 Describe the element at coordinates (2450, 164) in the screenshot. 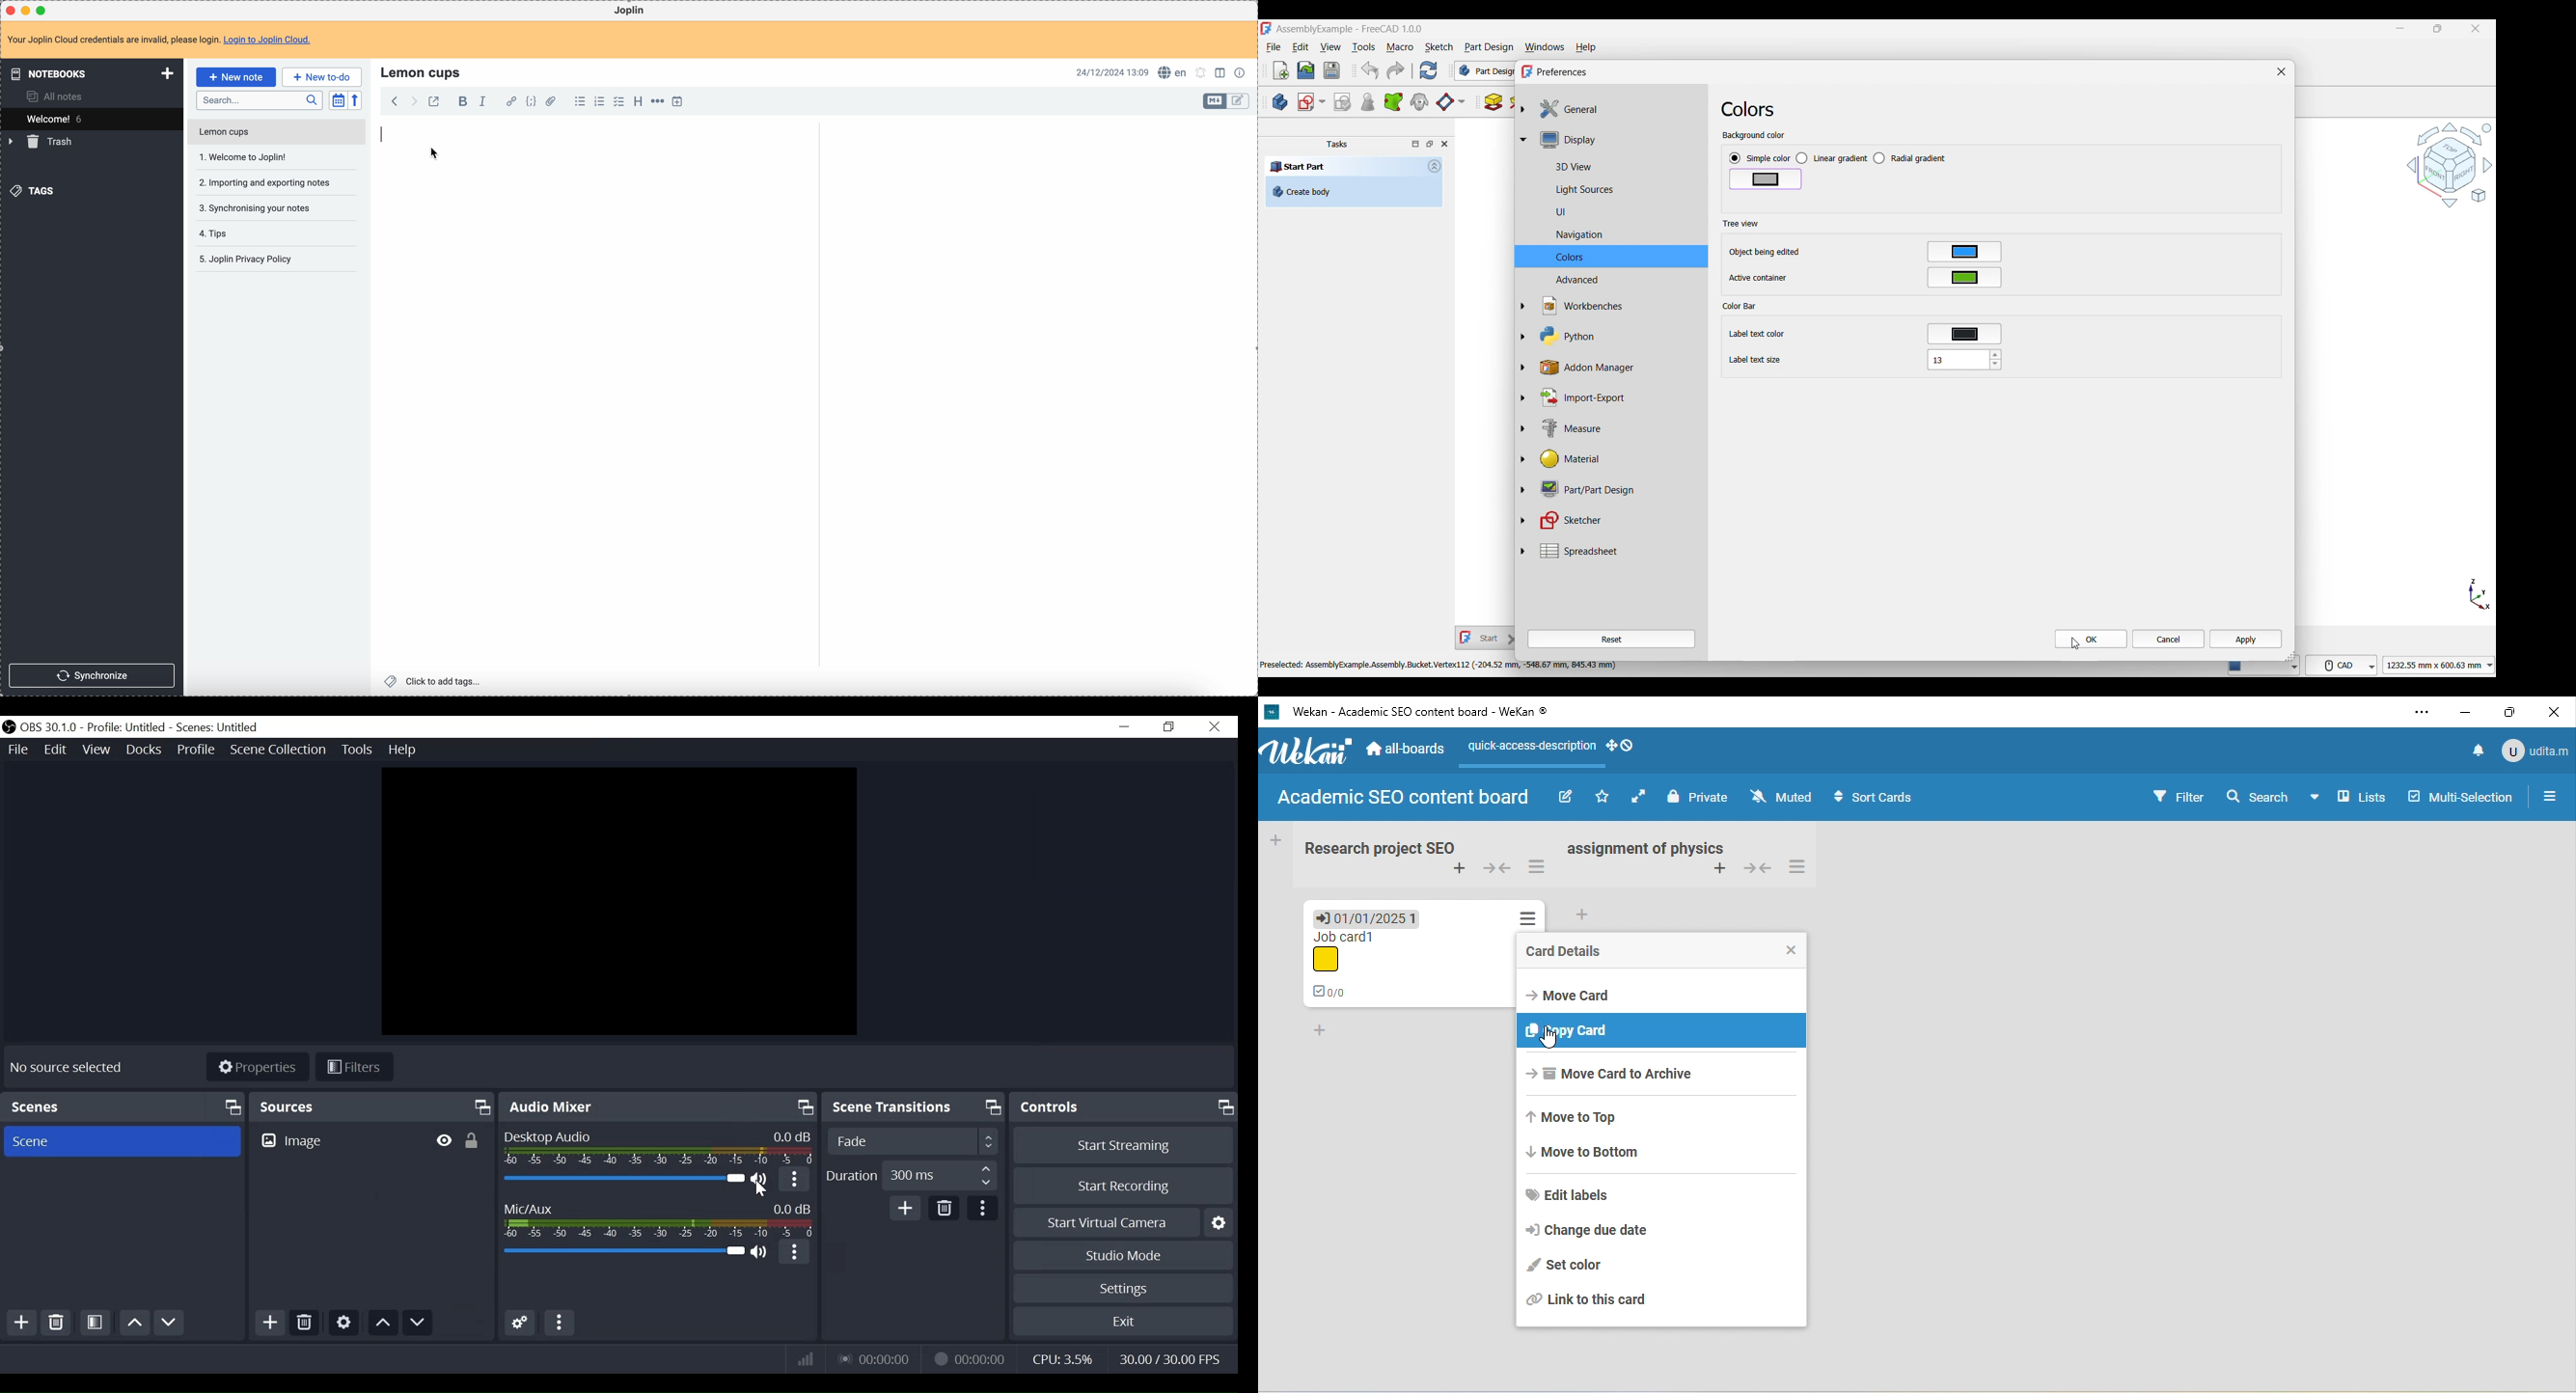

I see `Navigation` at that location.